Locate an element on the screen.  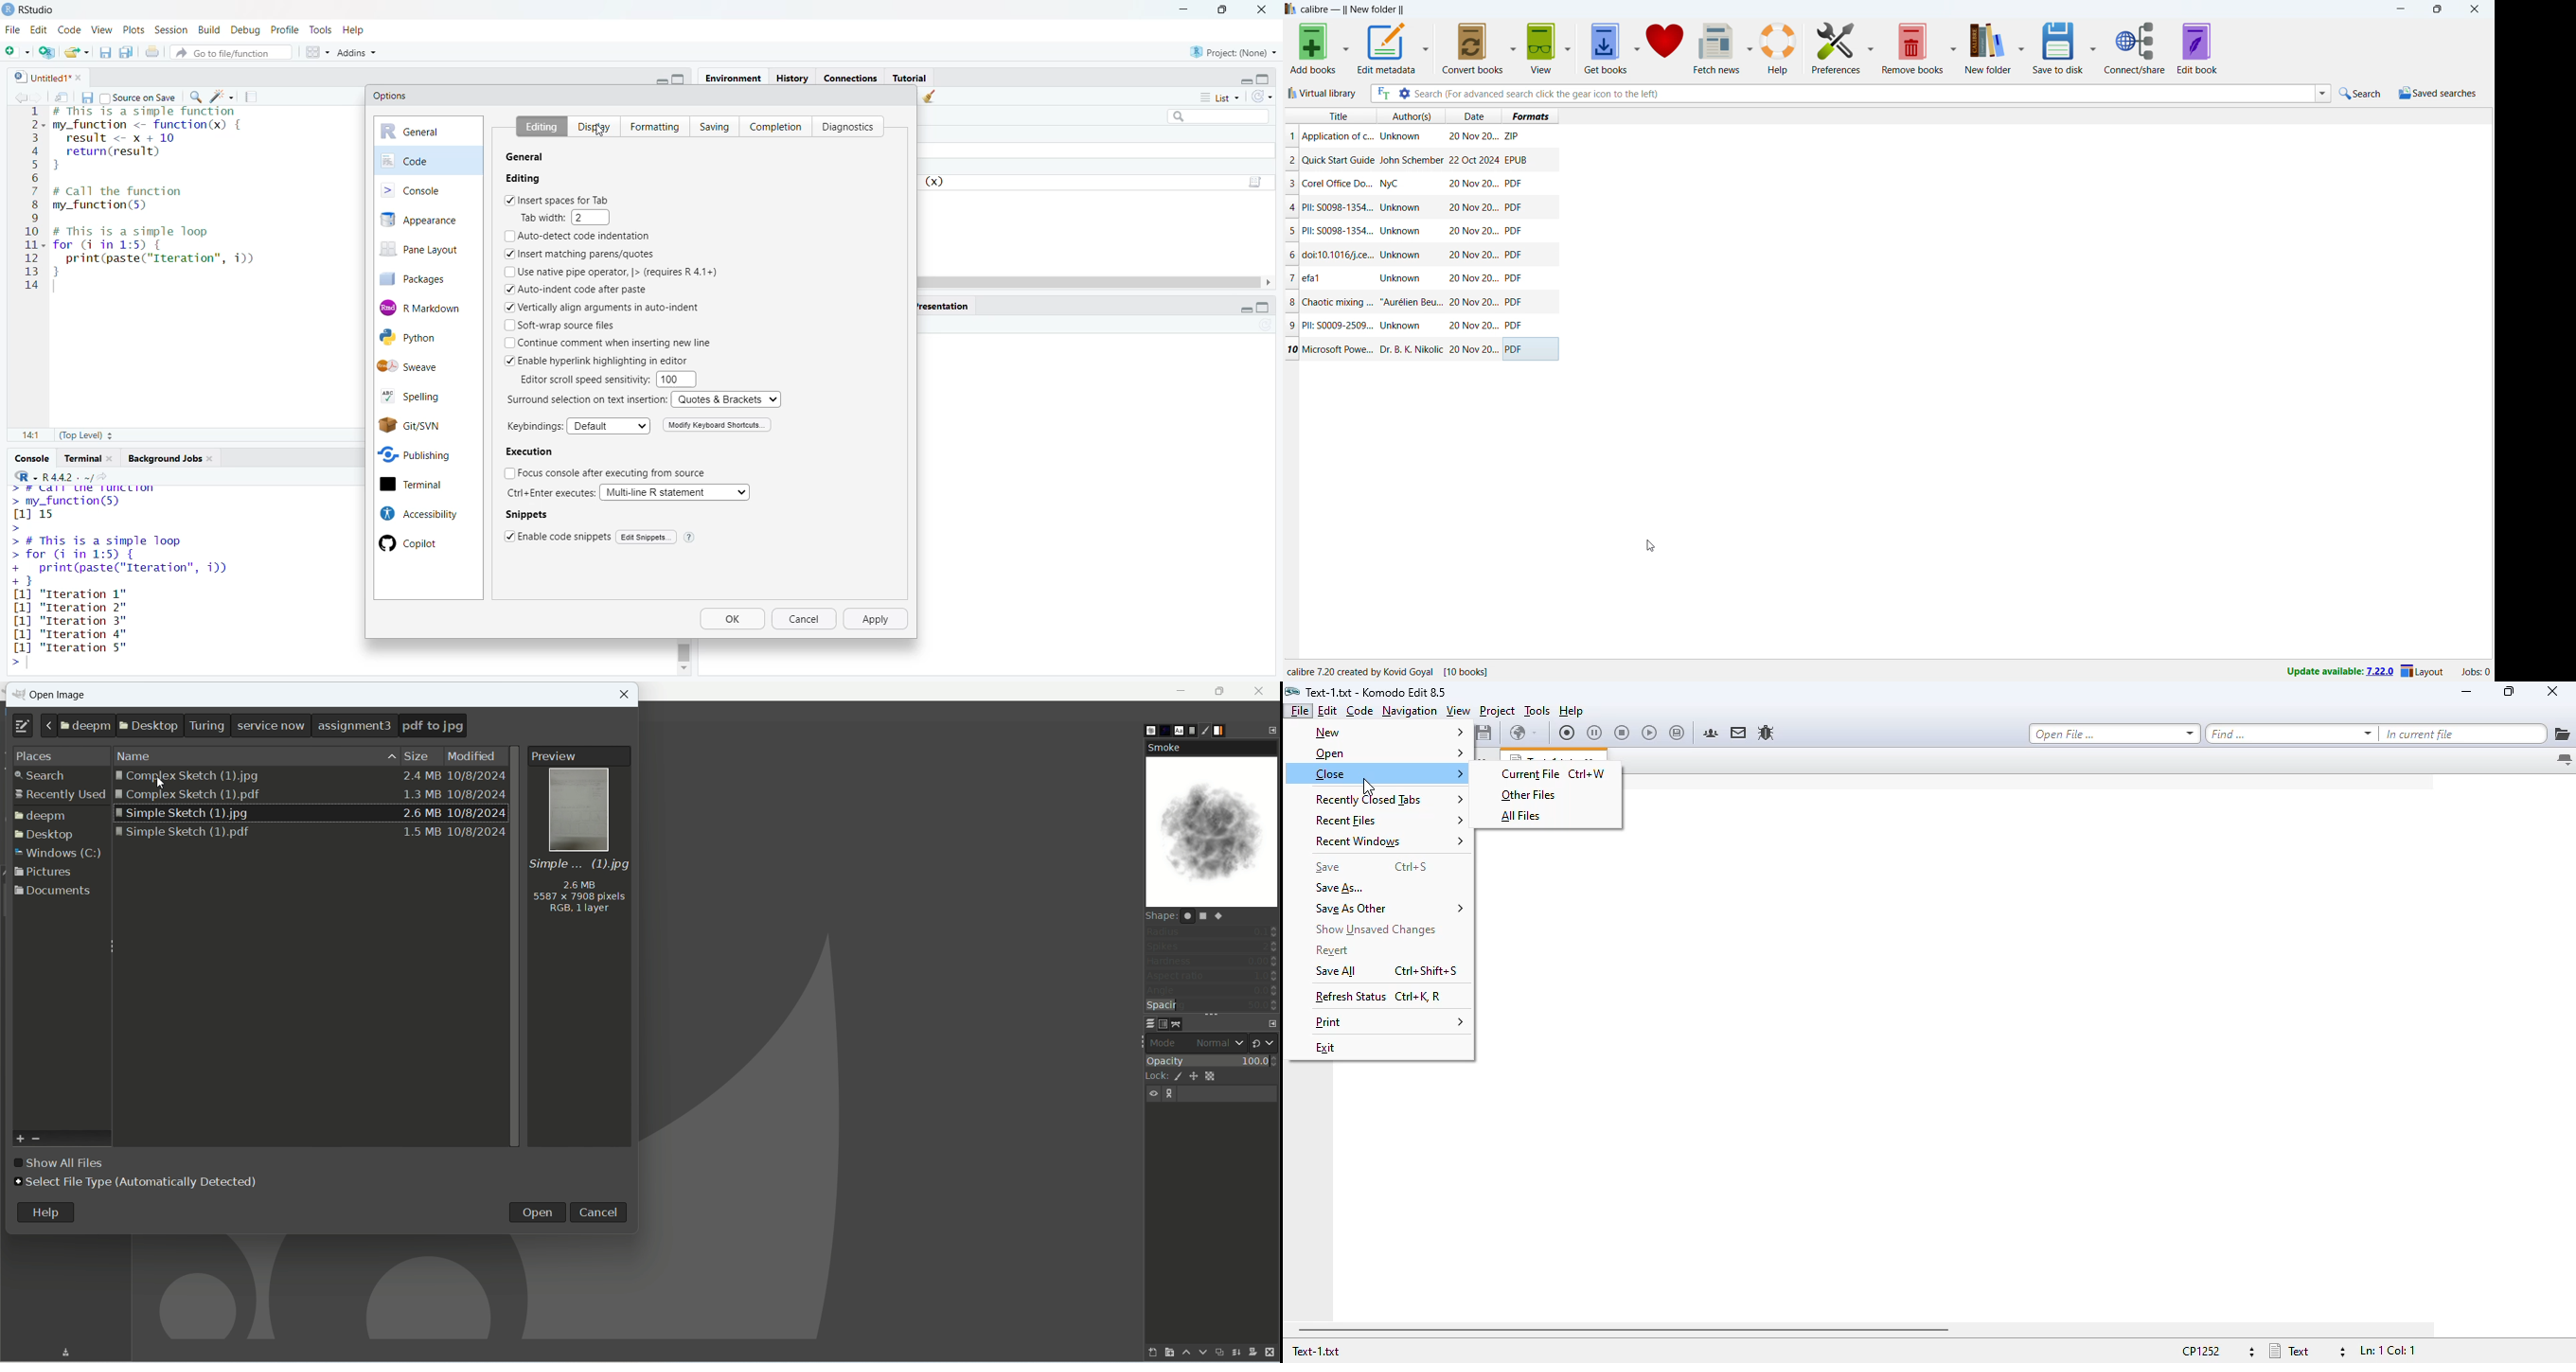
script is located at coordinates (1258, 180).